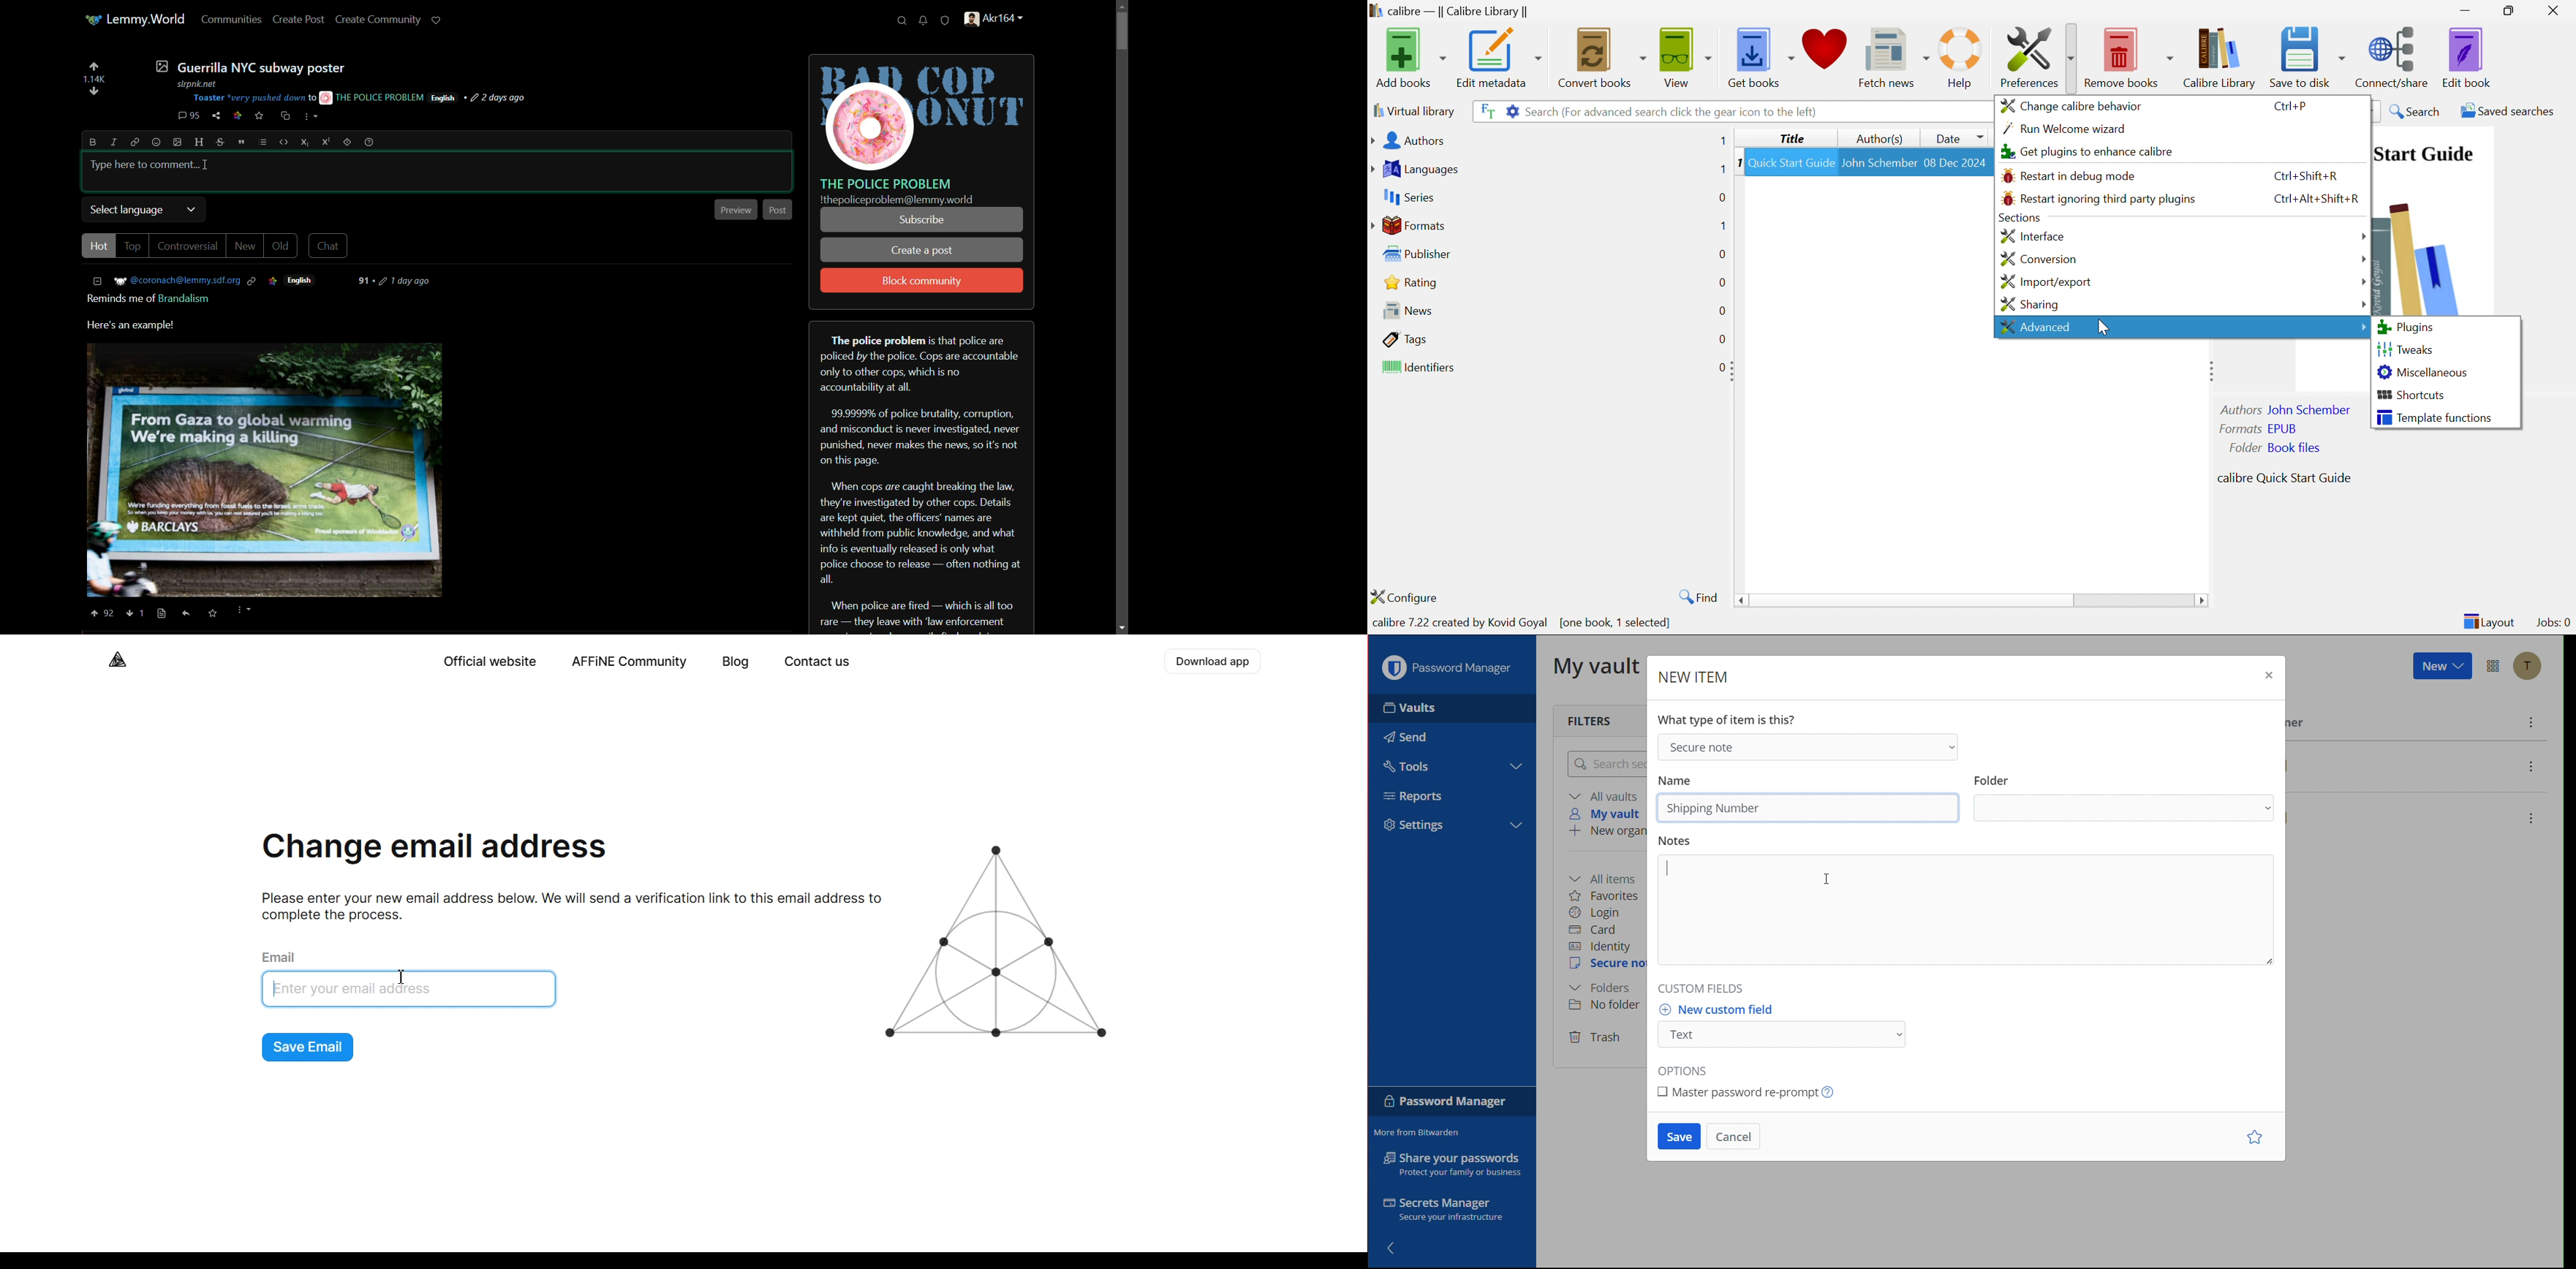 This screenshot has height=1288, width=2576. Describe the element at coordinates (1676, 1136) in the screenshot. I see `Save` at that location.